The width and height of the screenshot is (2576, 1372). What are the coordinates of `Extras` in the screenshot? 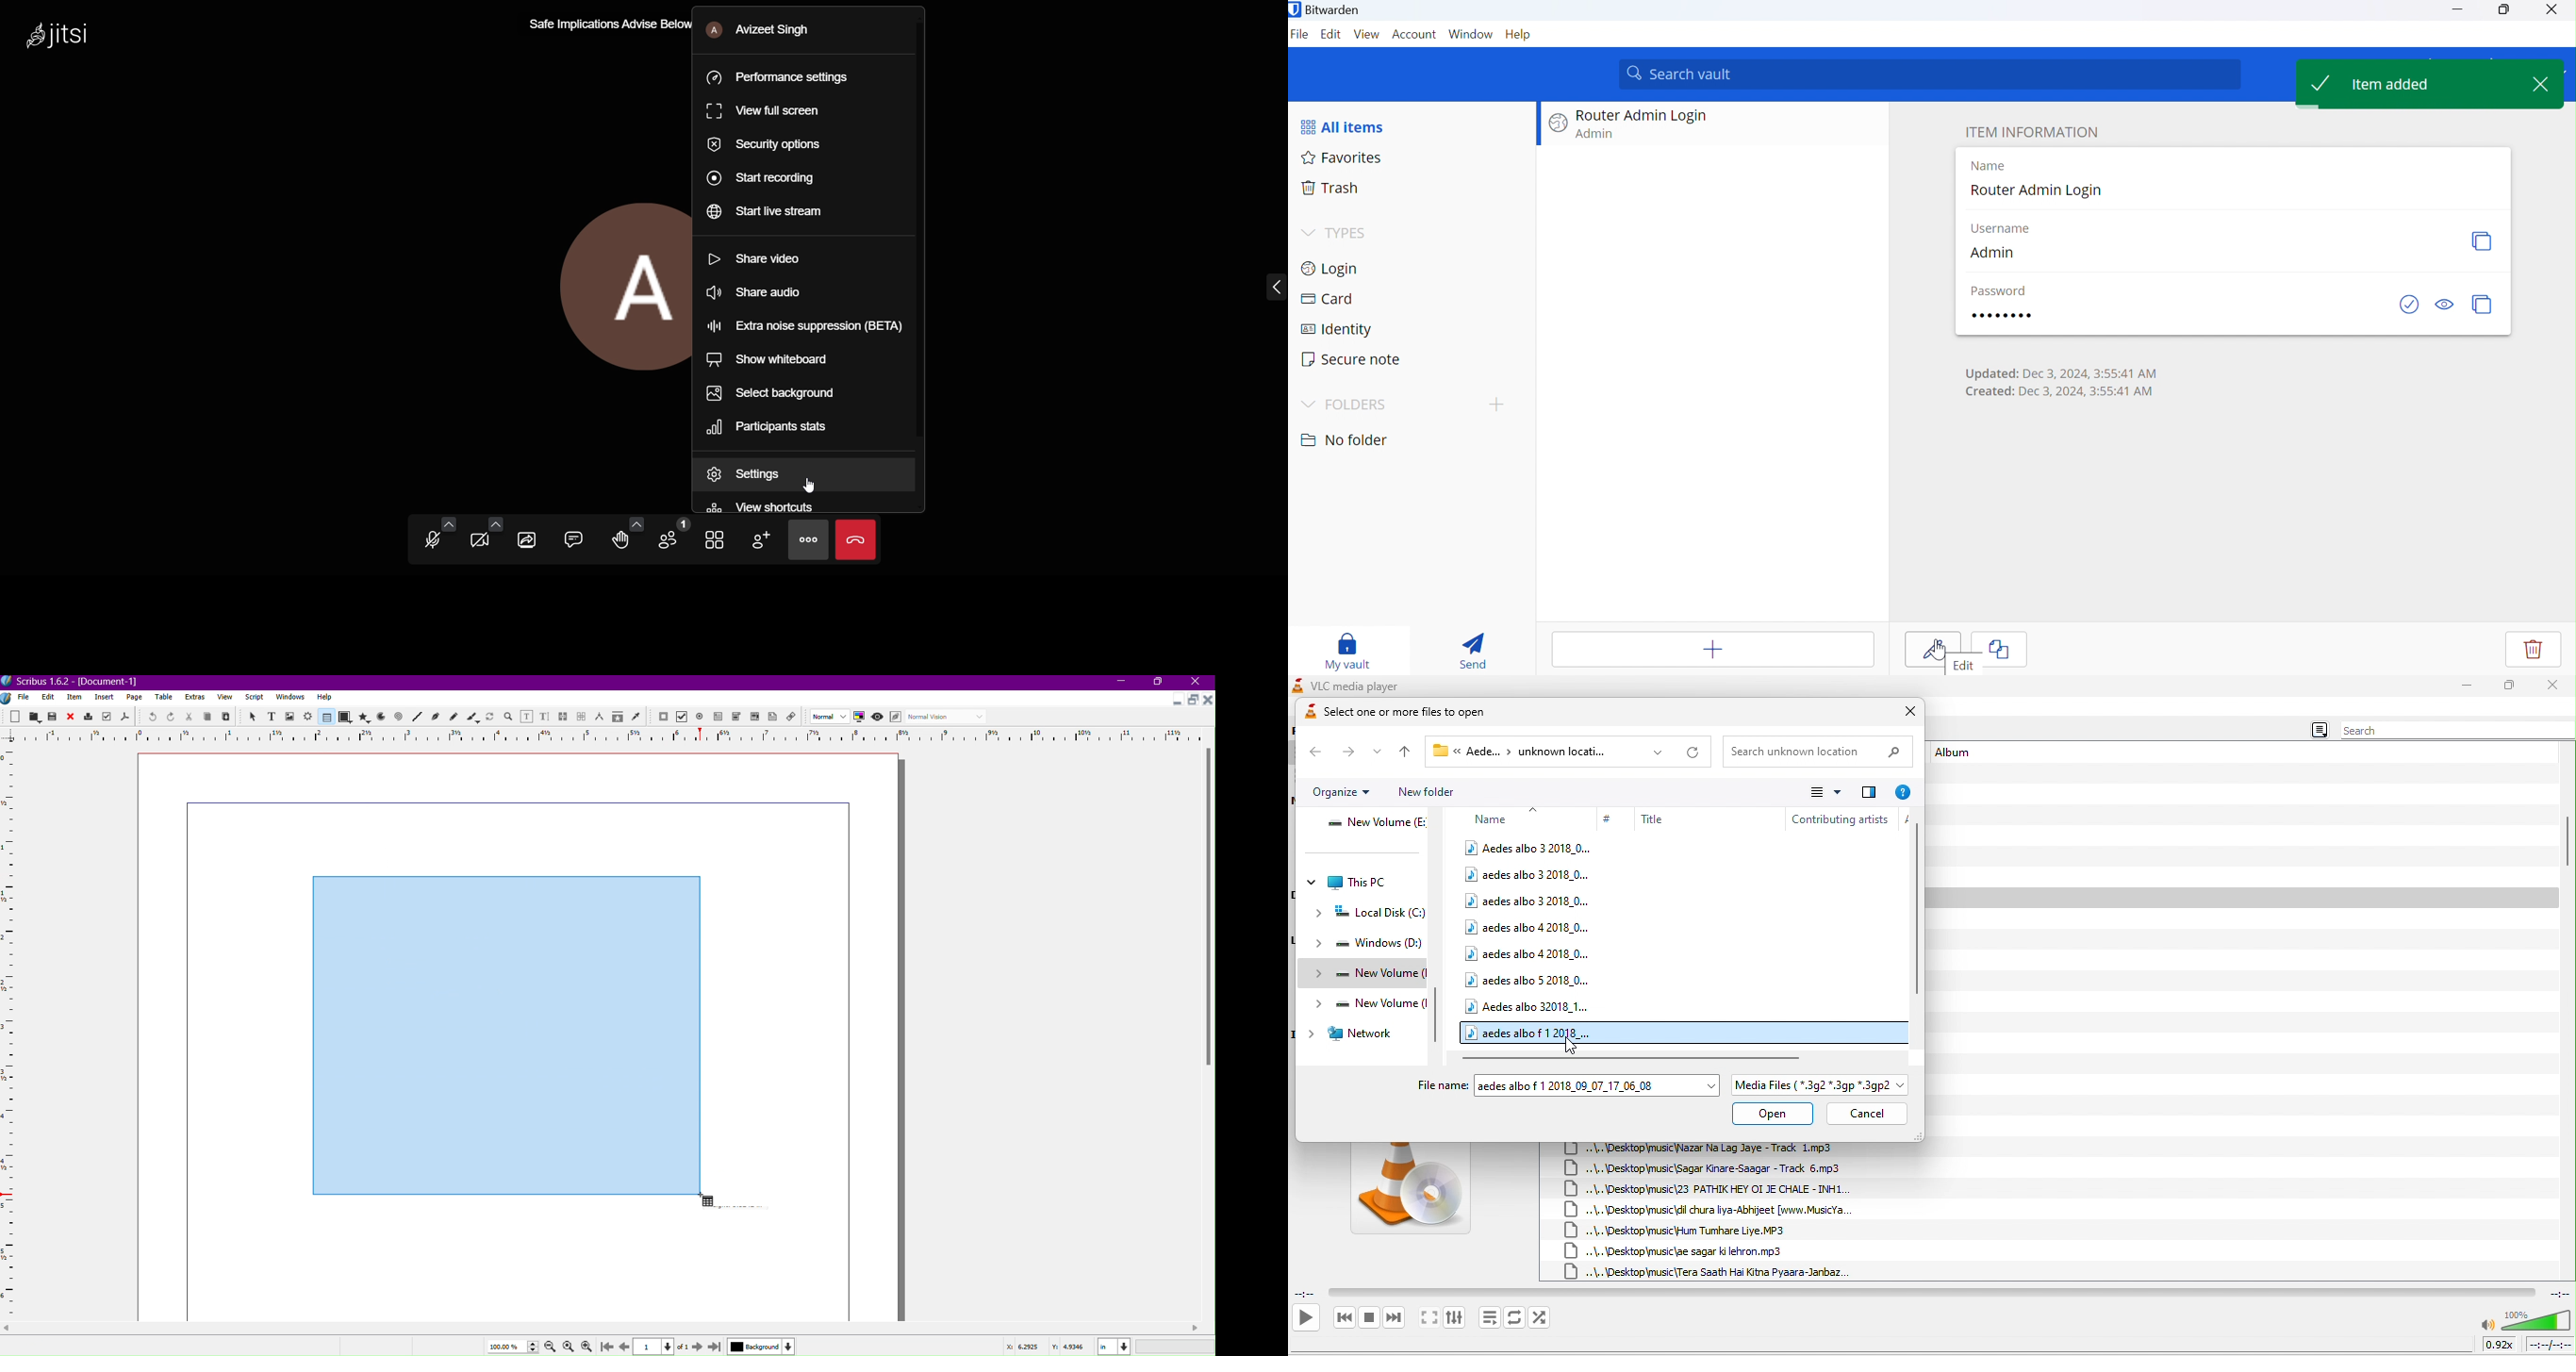 It's located at (196, 697).